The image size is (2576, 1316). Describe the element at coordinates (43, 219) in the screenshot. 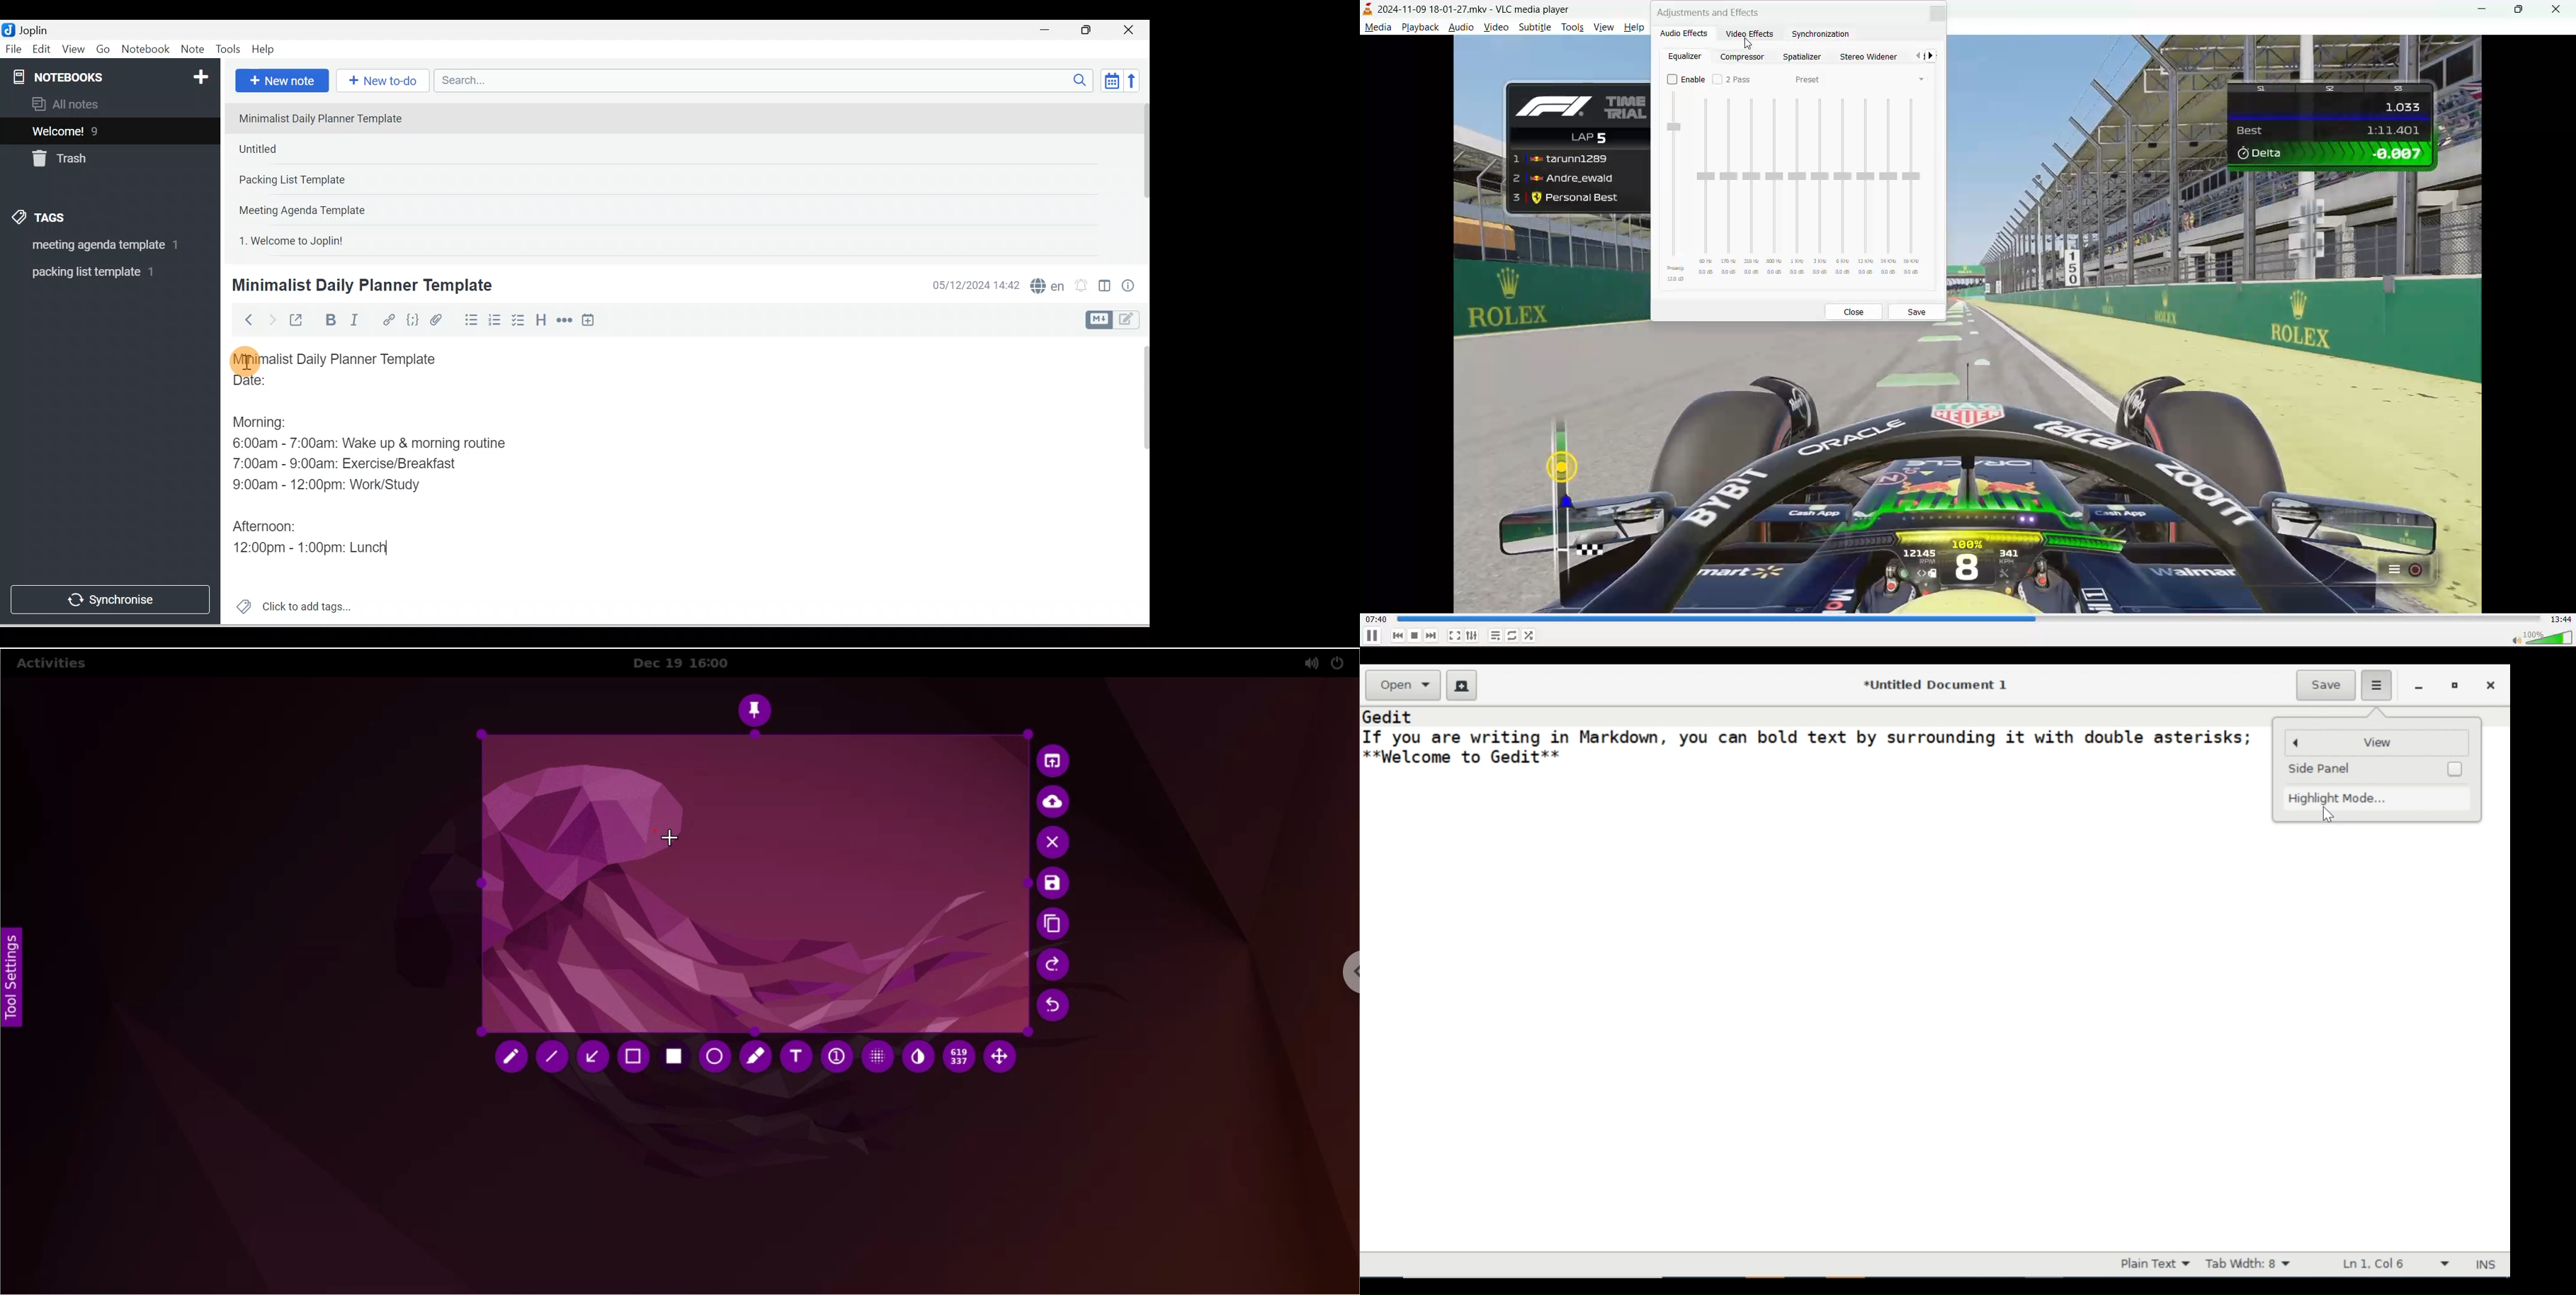

I see `Tags` at that location.